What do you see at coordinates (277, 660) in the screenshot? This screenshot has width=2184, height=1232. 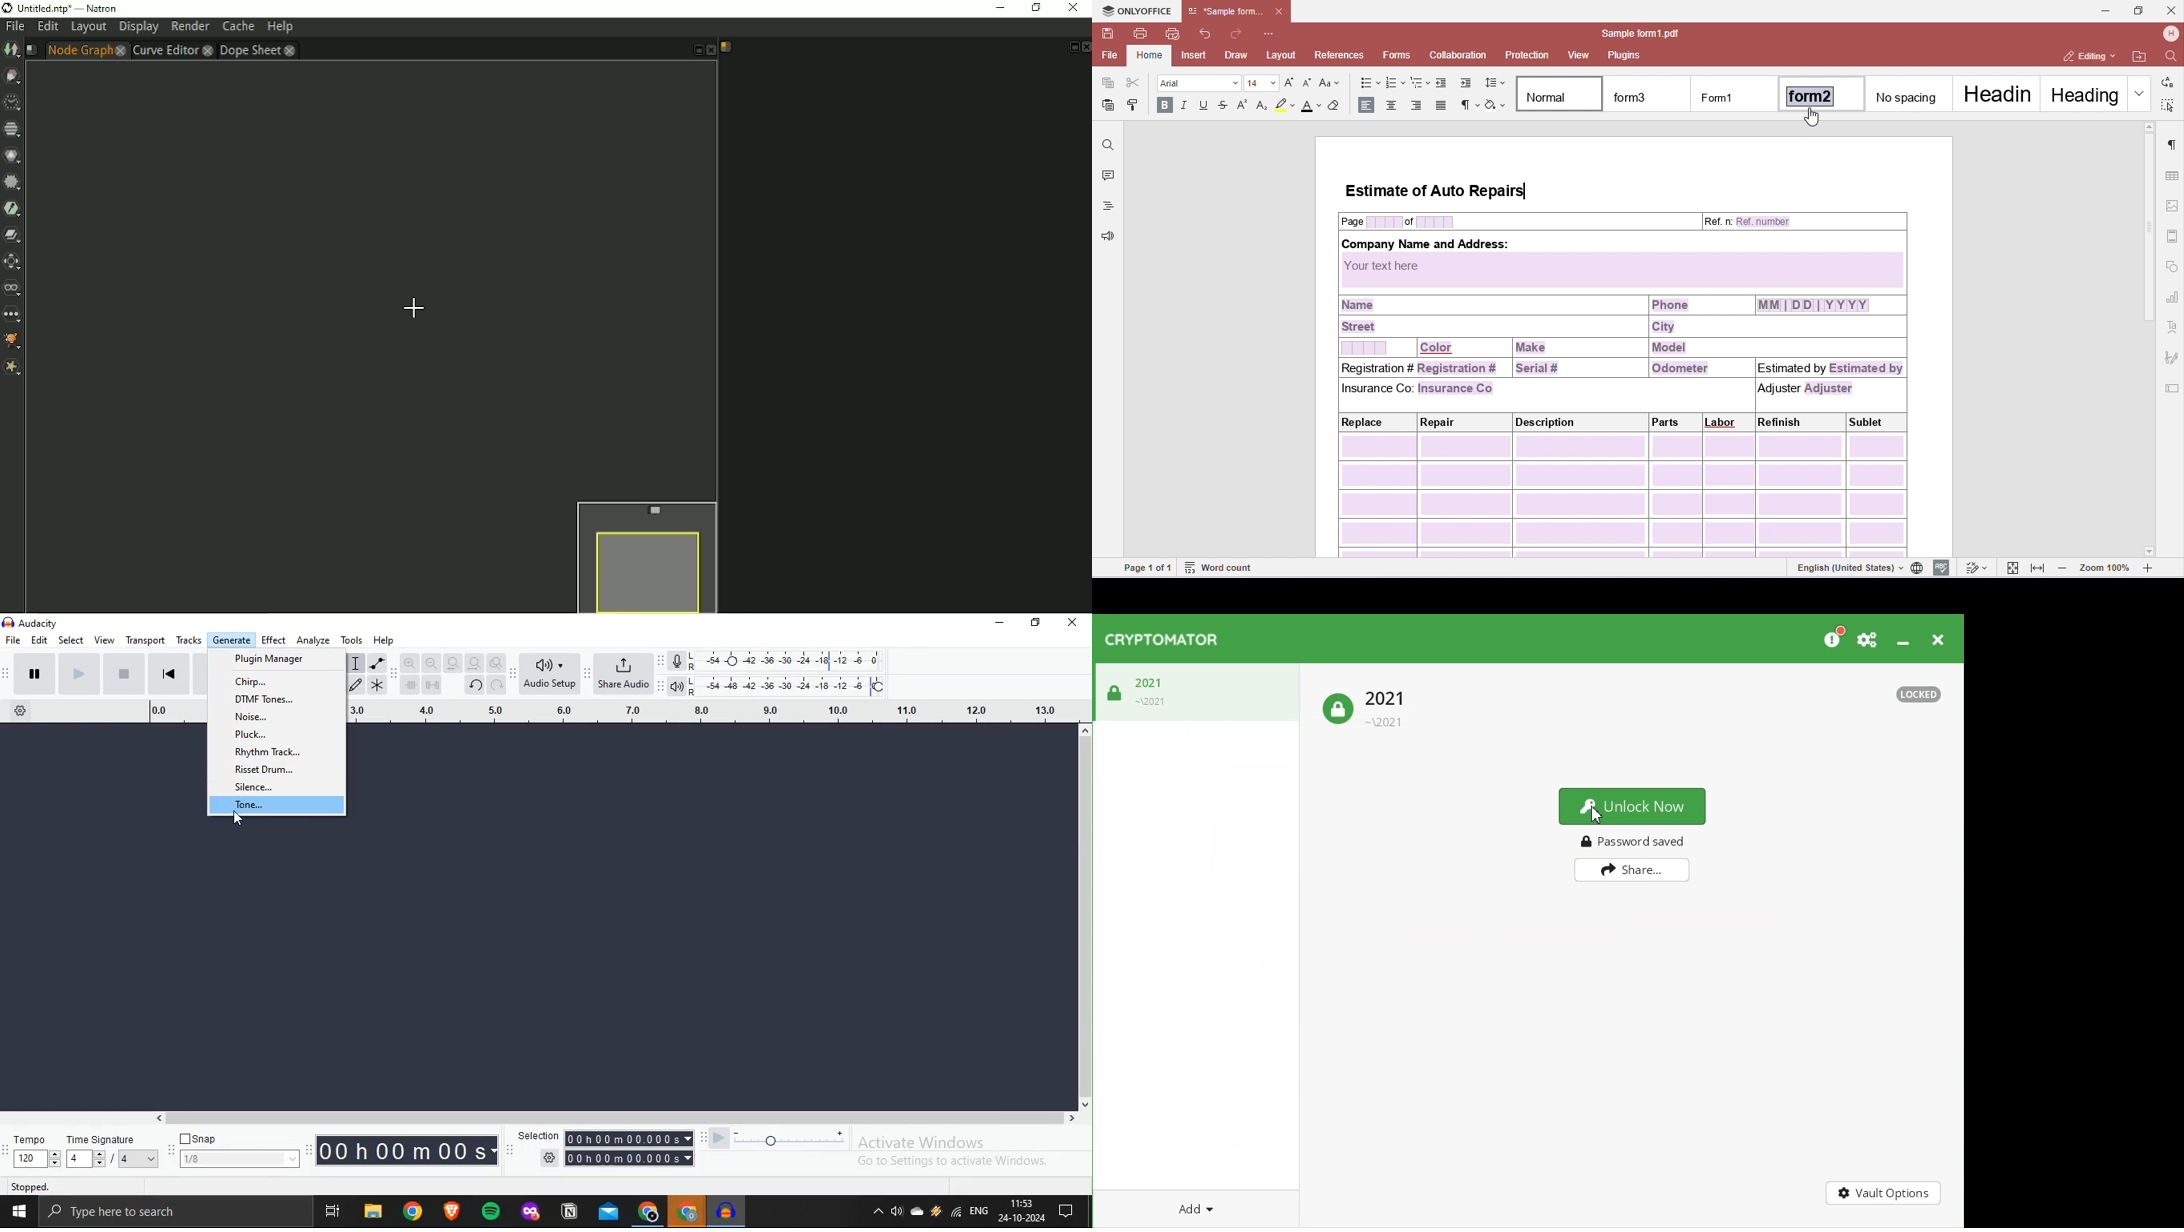 I see `plugin manager` at bounding box center [277, 660].